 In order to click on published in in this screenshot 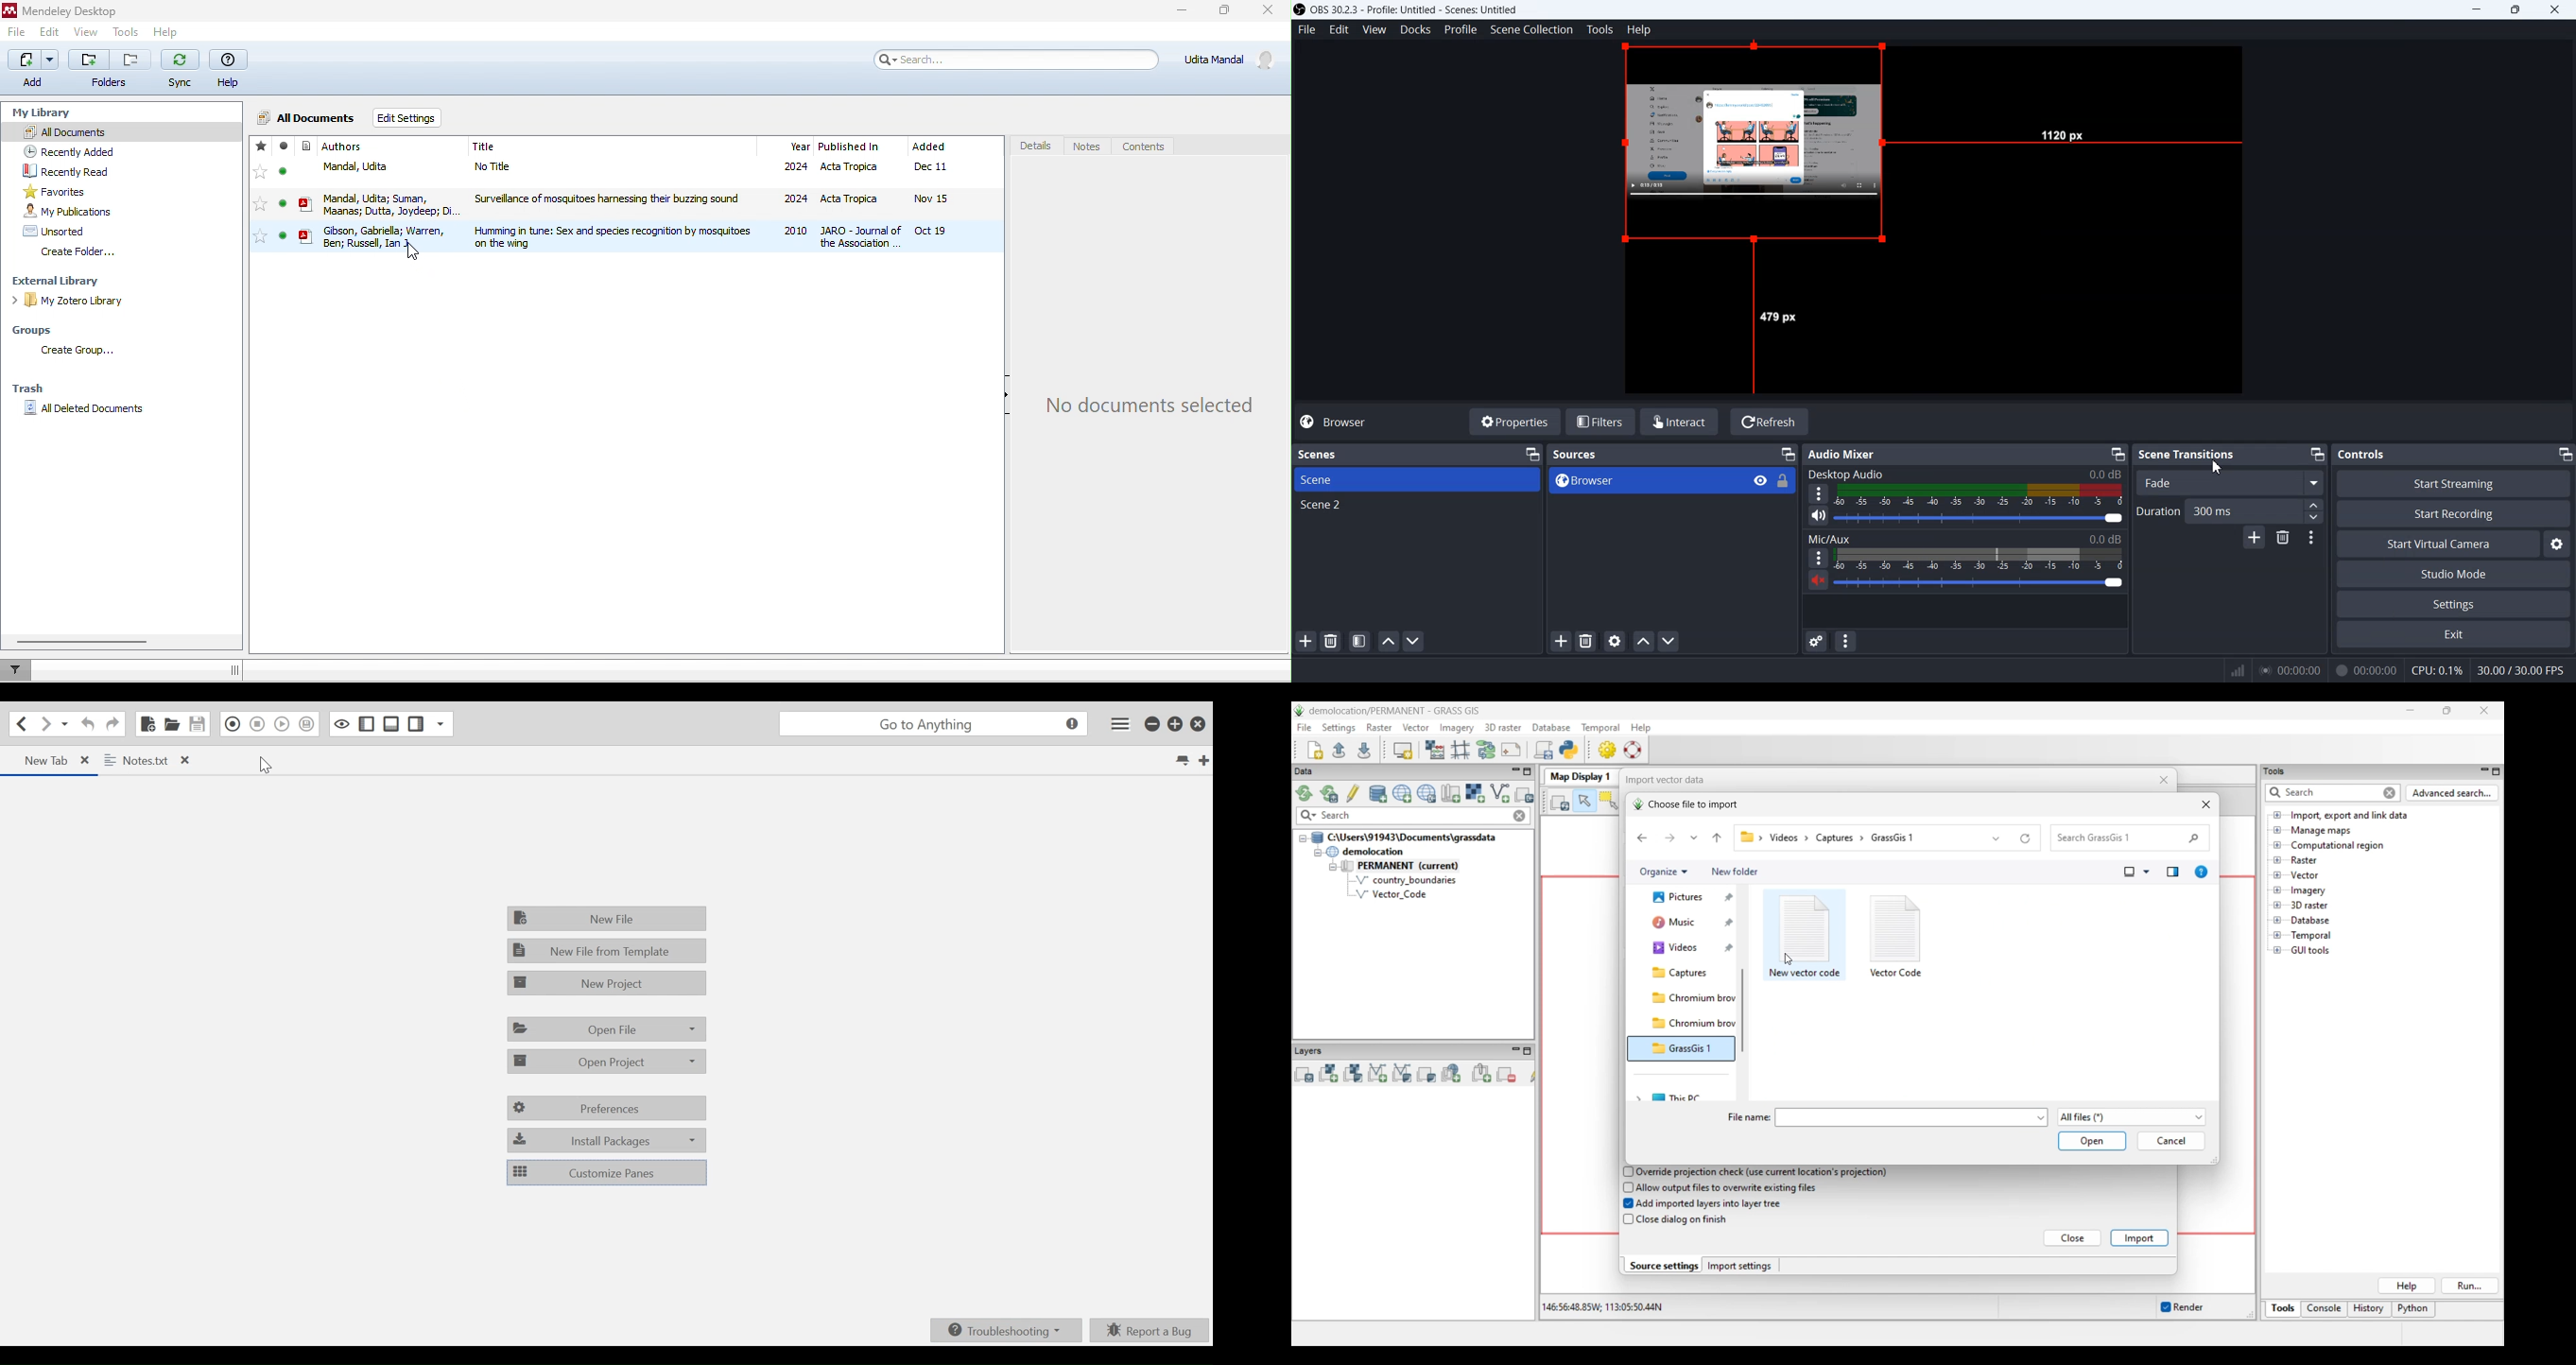, I will do `click(849, 147)`.